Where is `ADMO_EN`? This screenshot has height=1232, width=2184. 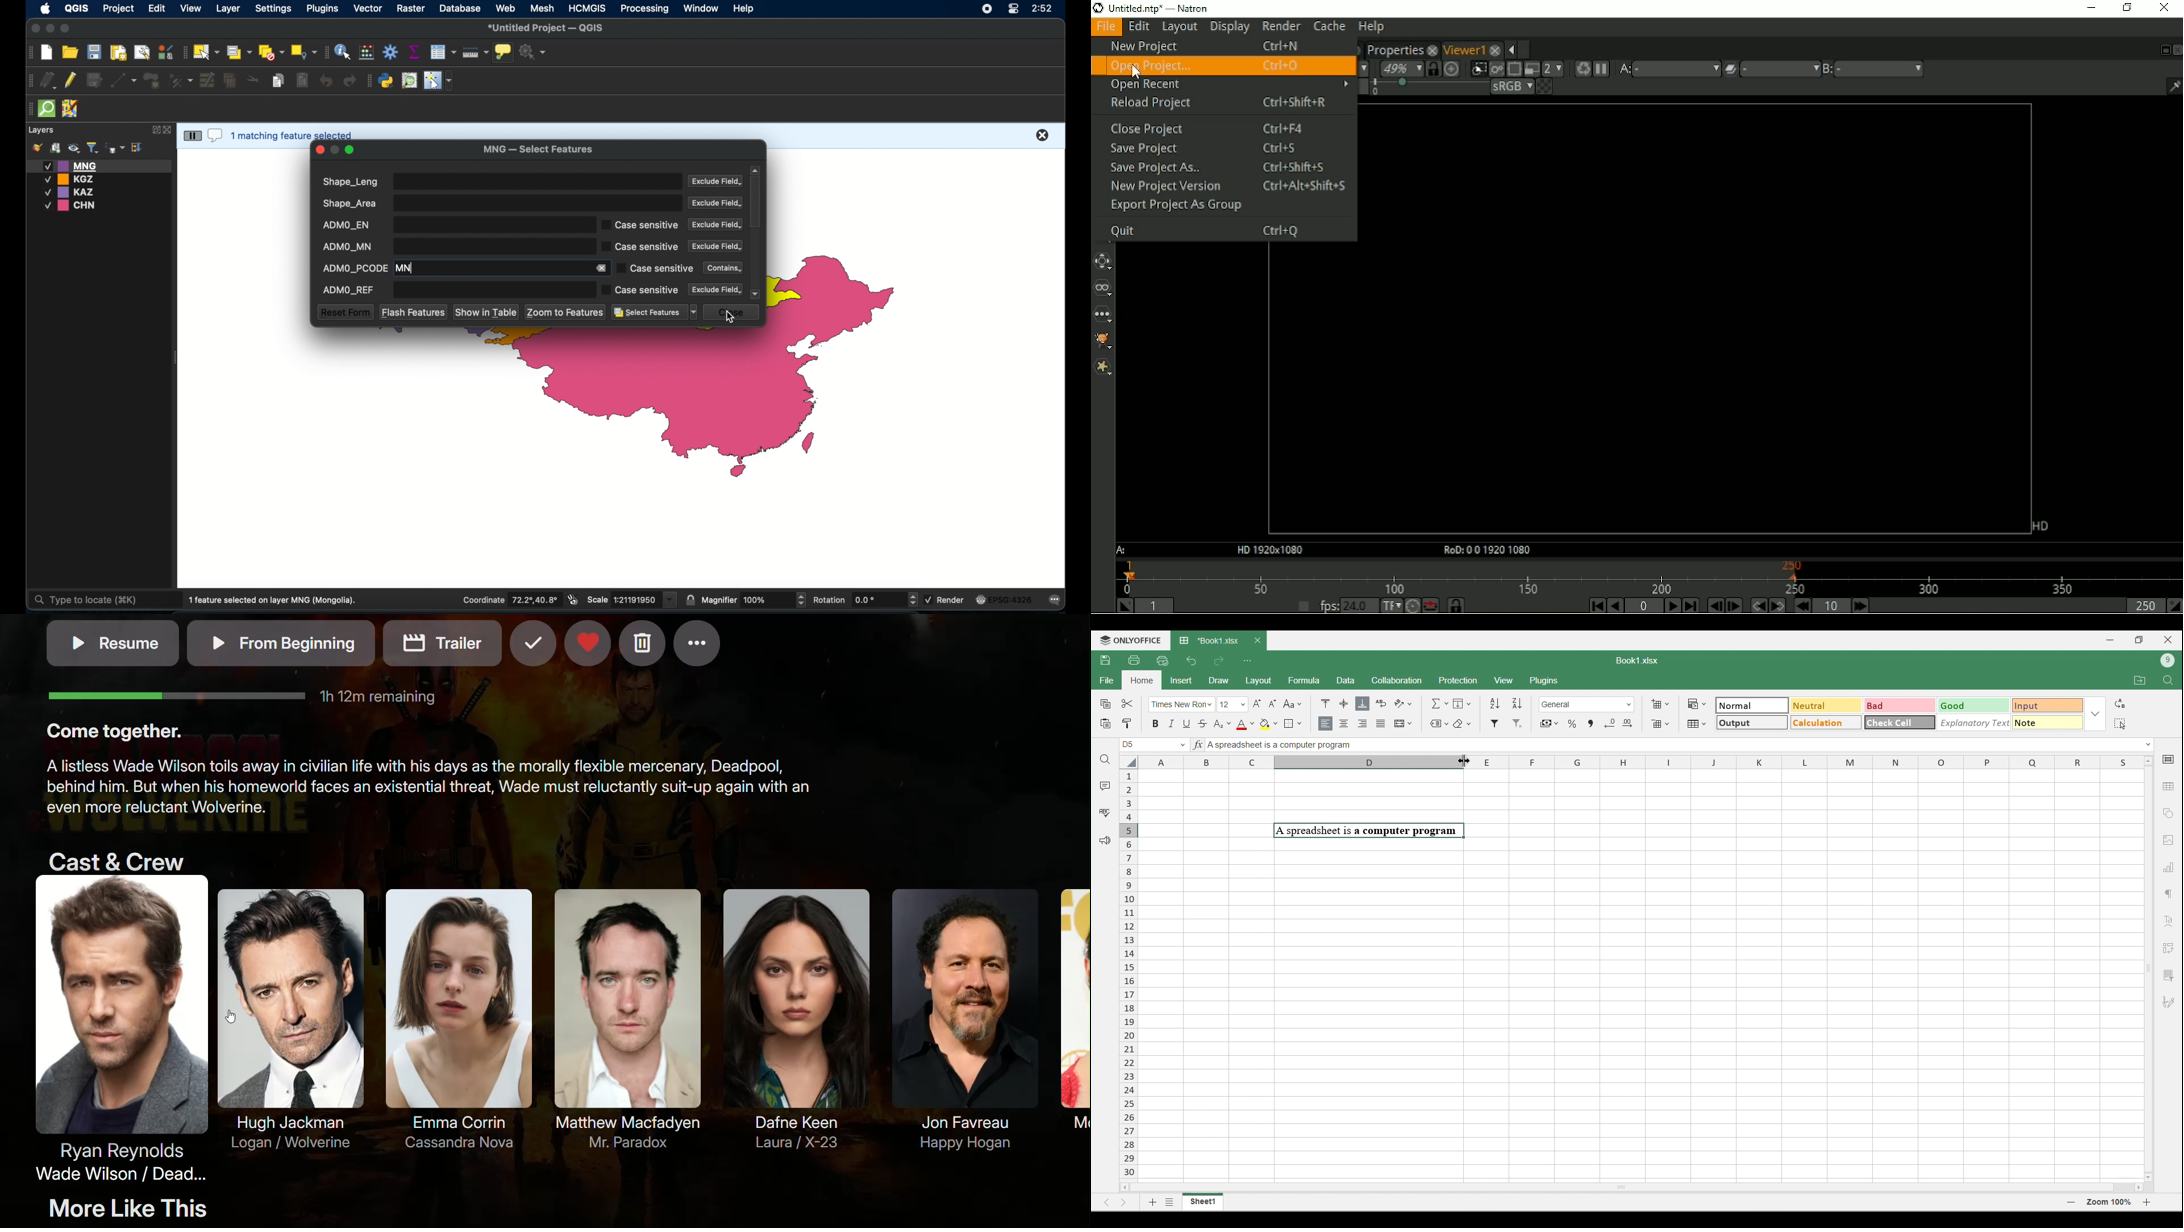
ADMO_EN is located at coordinates (454, 225).